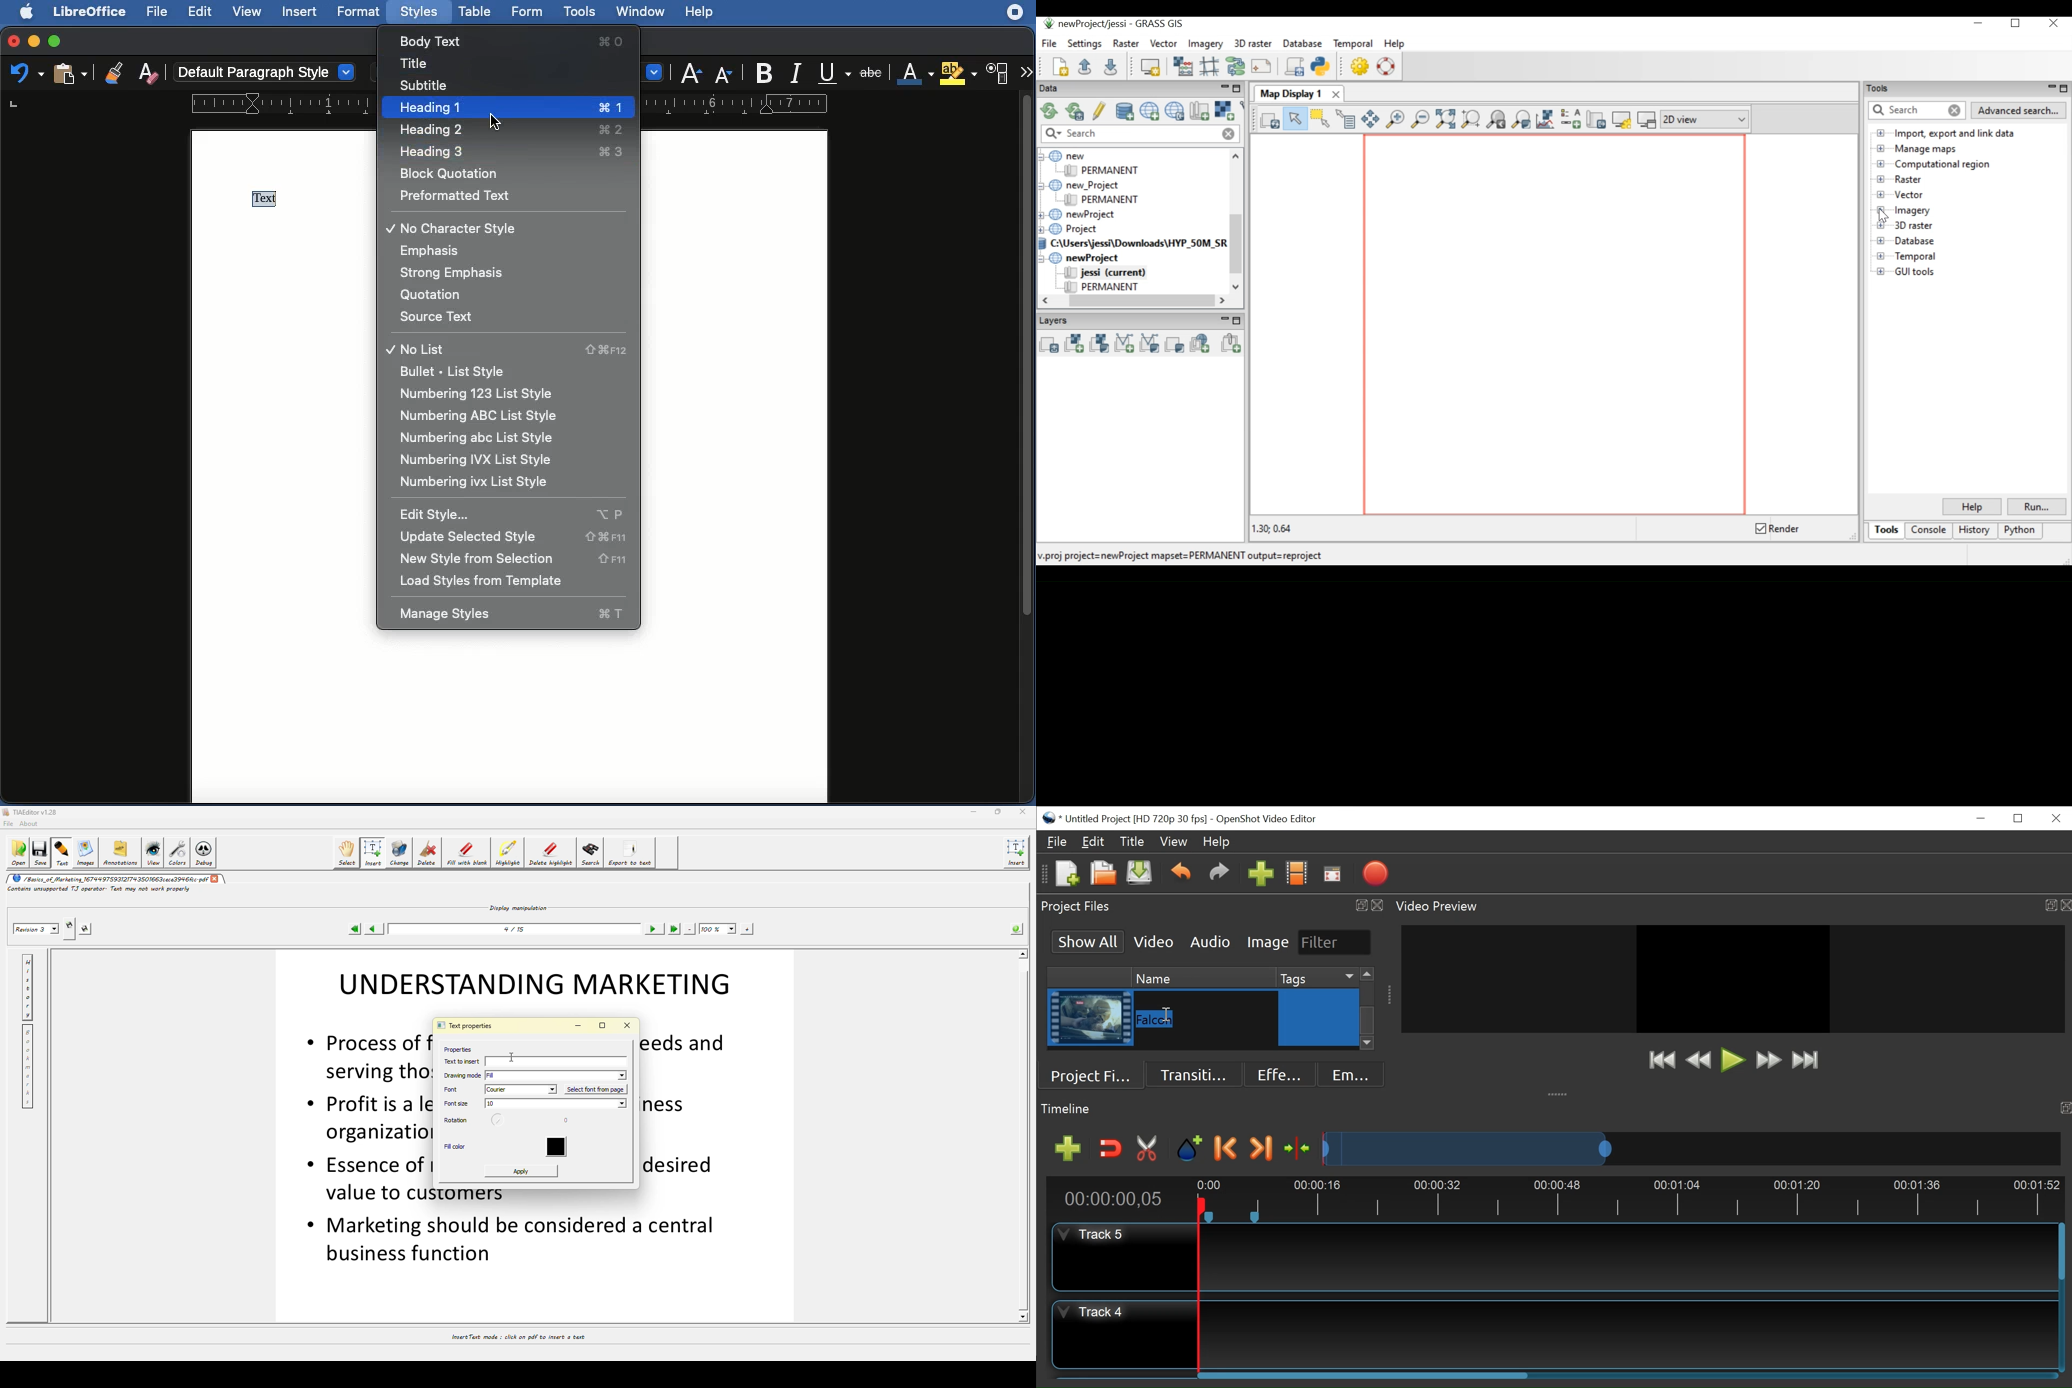 This screenshot has height=1400, width=2072. What do you see at coordinates (444, 317) in the screenshot?
I see `Source text` at bounding box center [444, 317].